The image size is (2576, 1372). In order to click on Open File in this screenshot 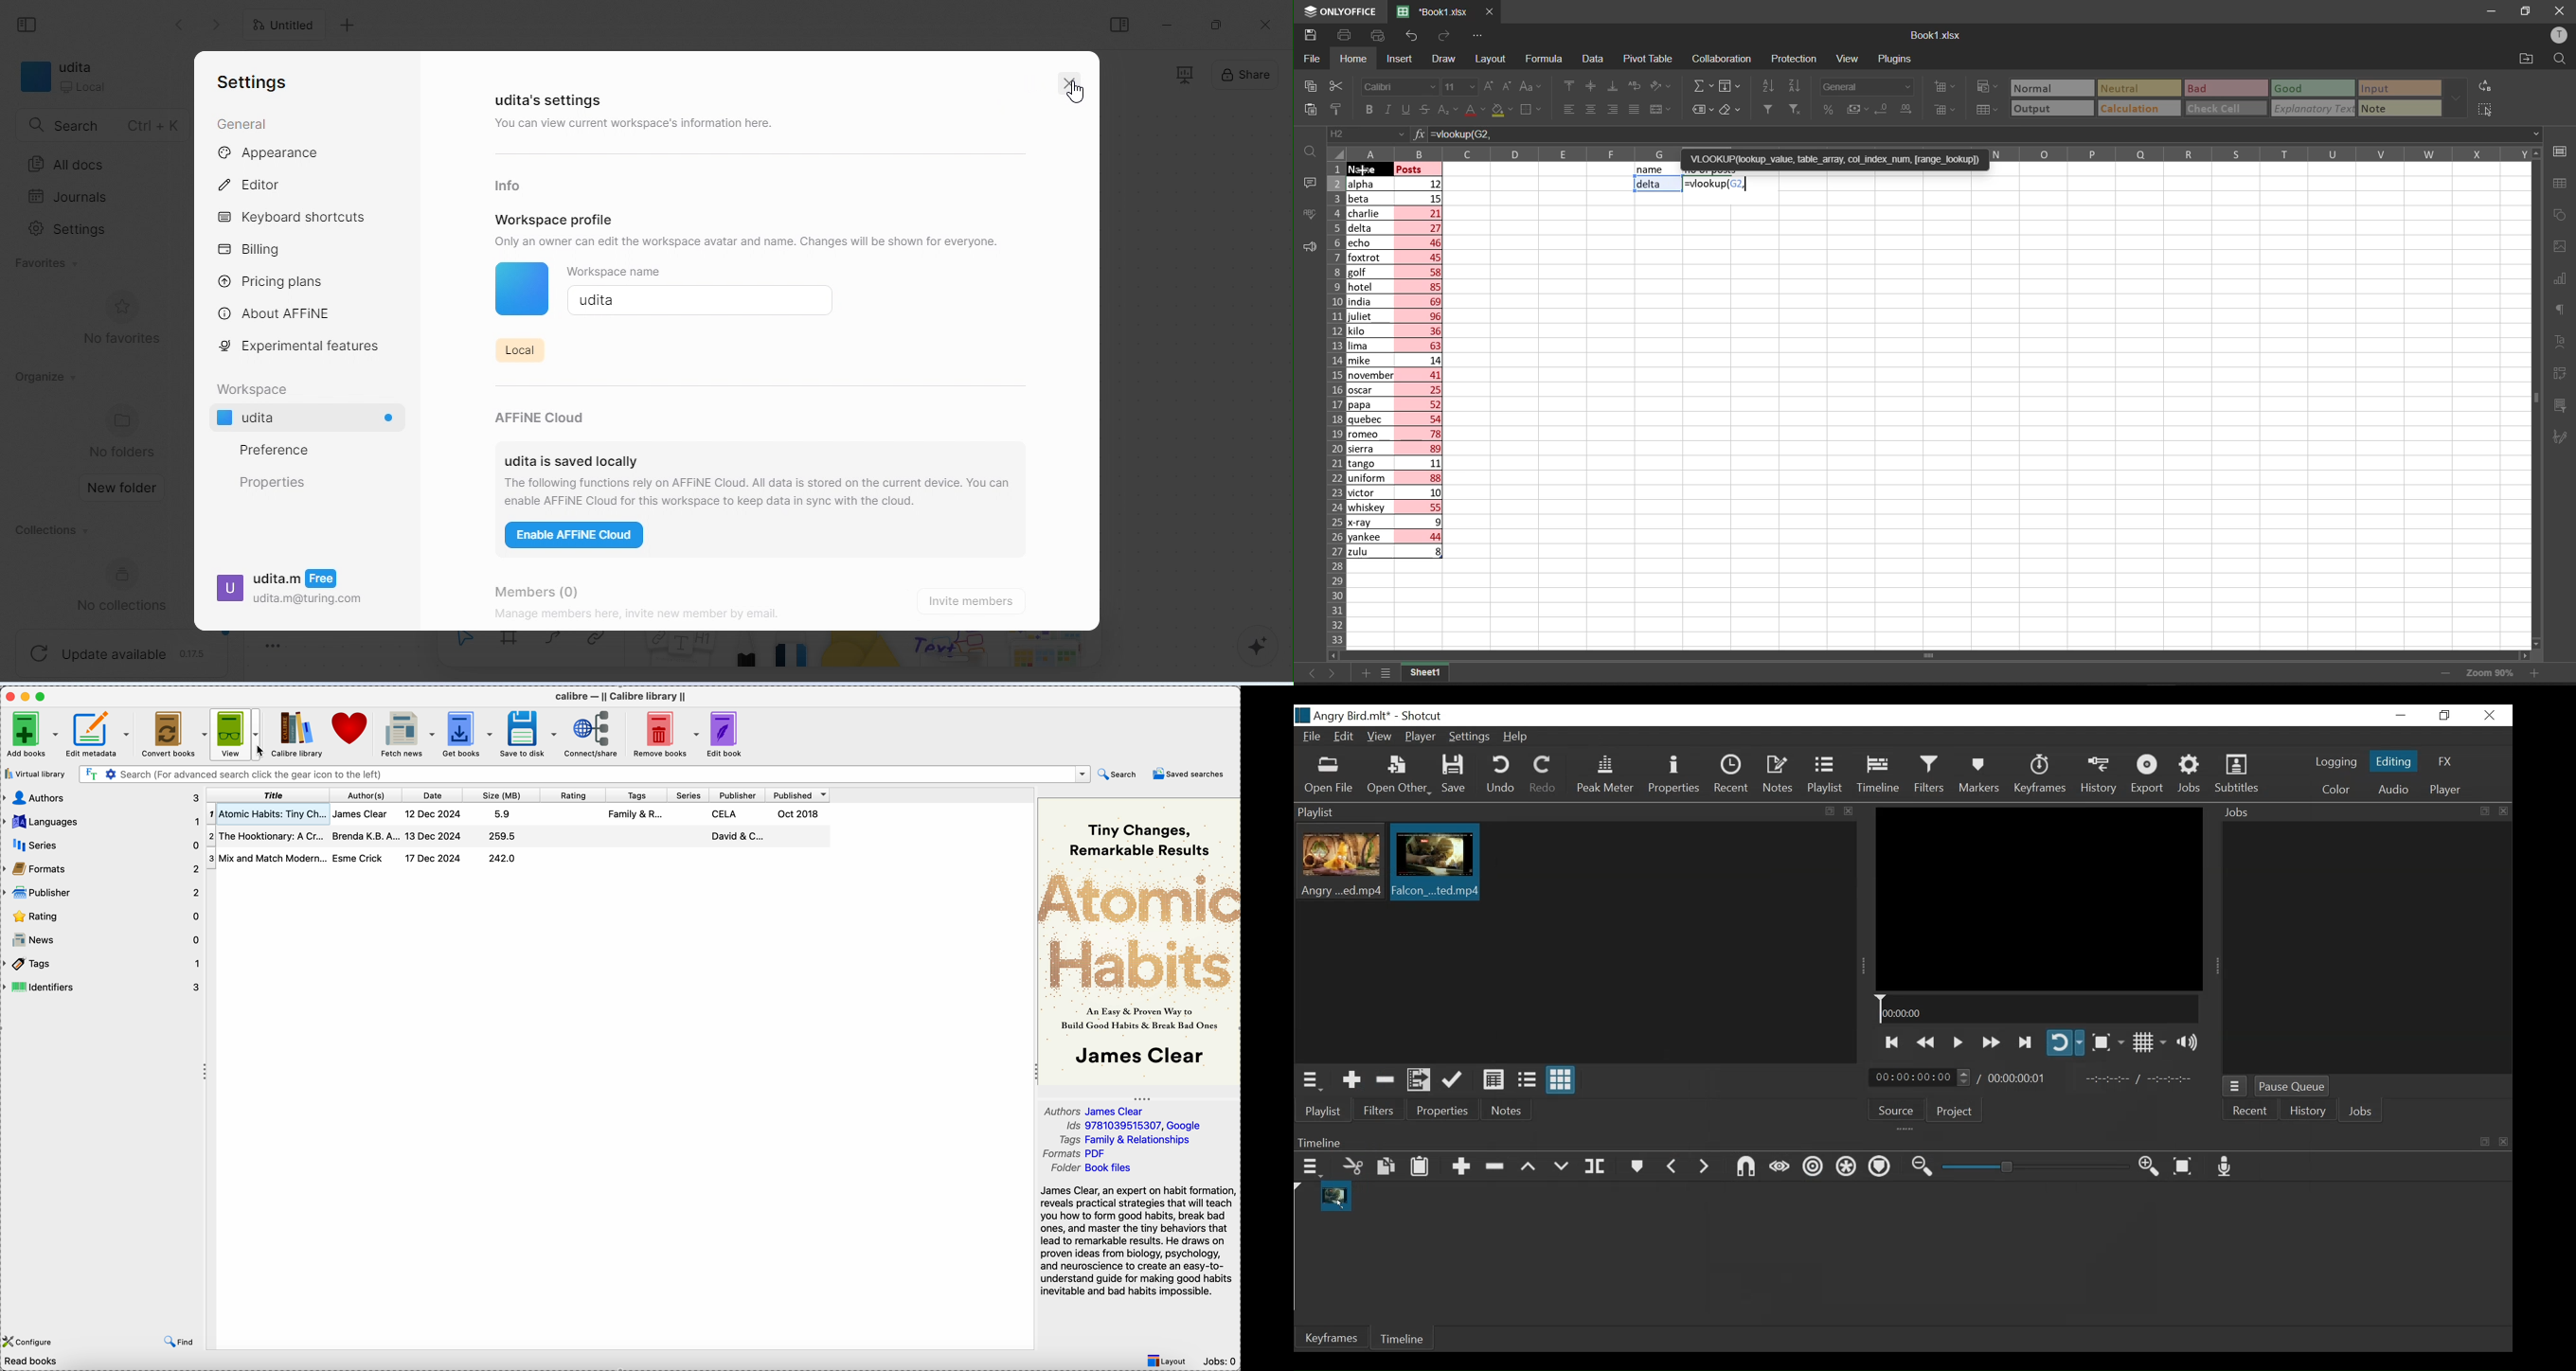, I will do `click(1329, 776)`.